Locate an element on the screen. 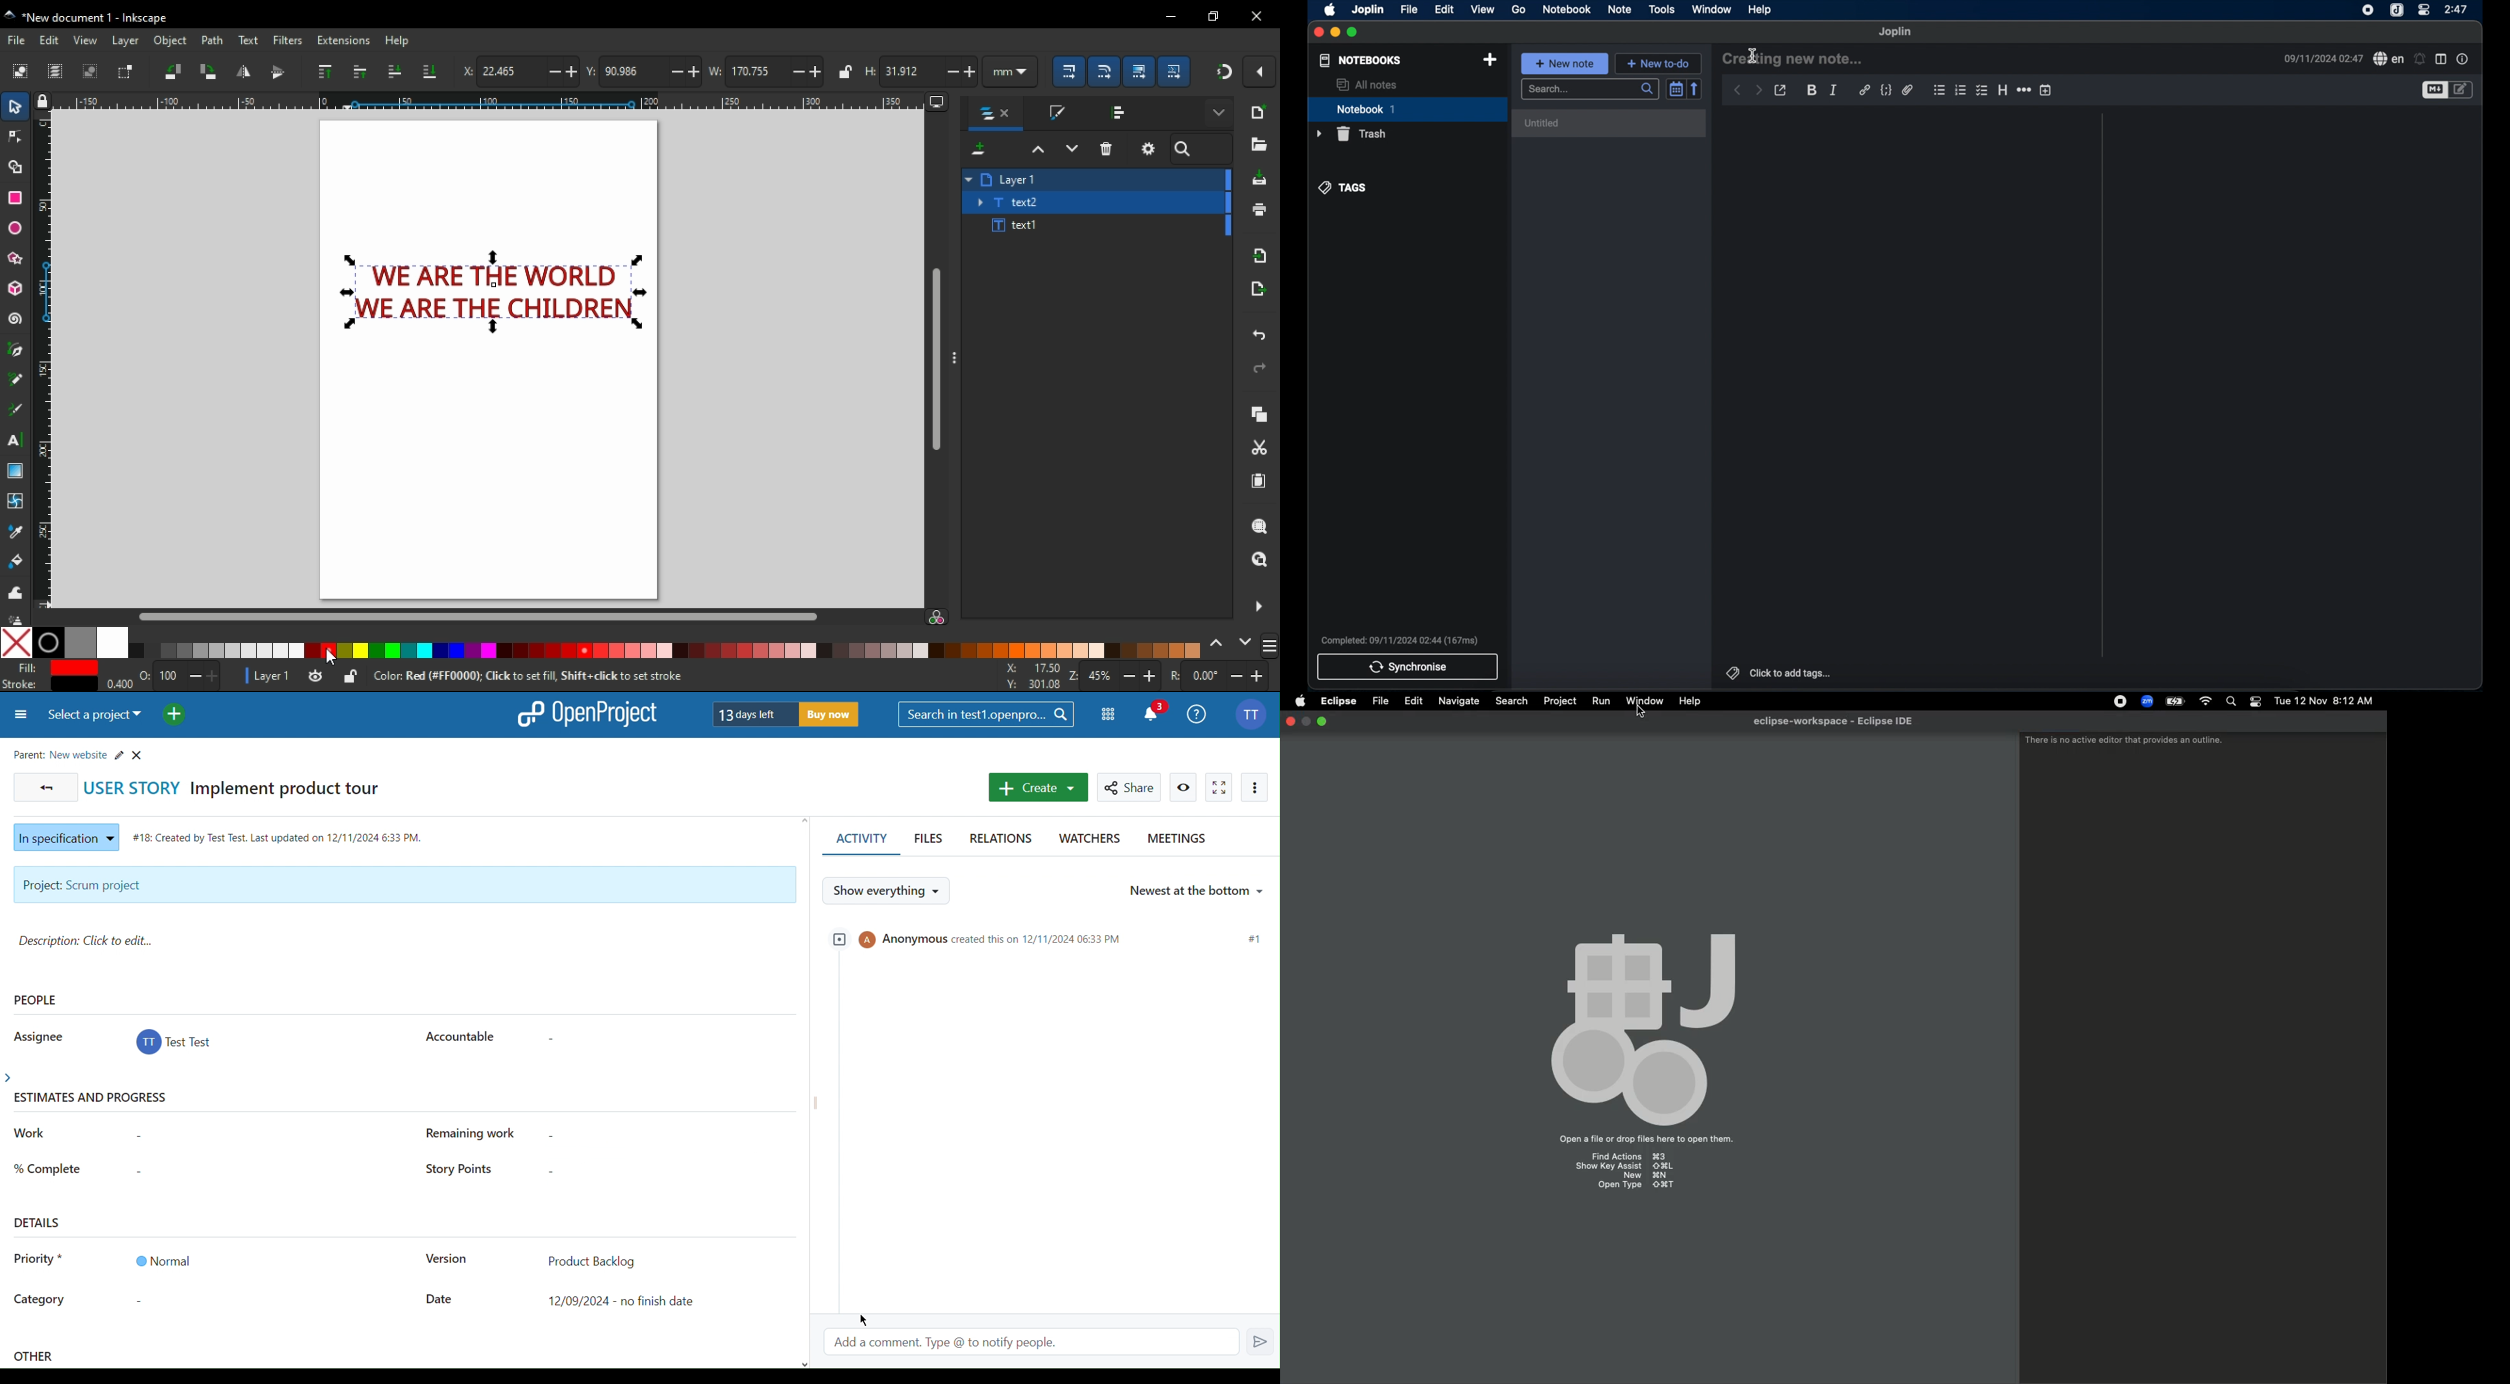  50% grey is located at coordinates (80, 643).